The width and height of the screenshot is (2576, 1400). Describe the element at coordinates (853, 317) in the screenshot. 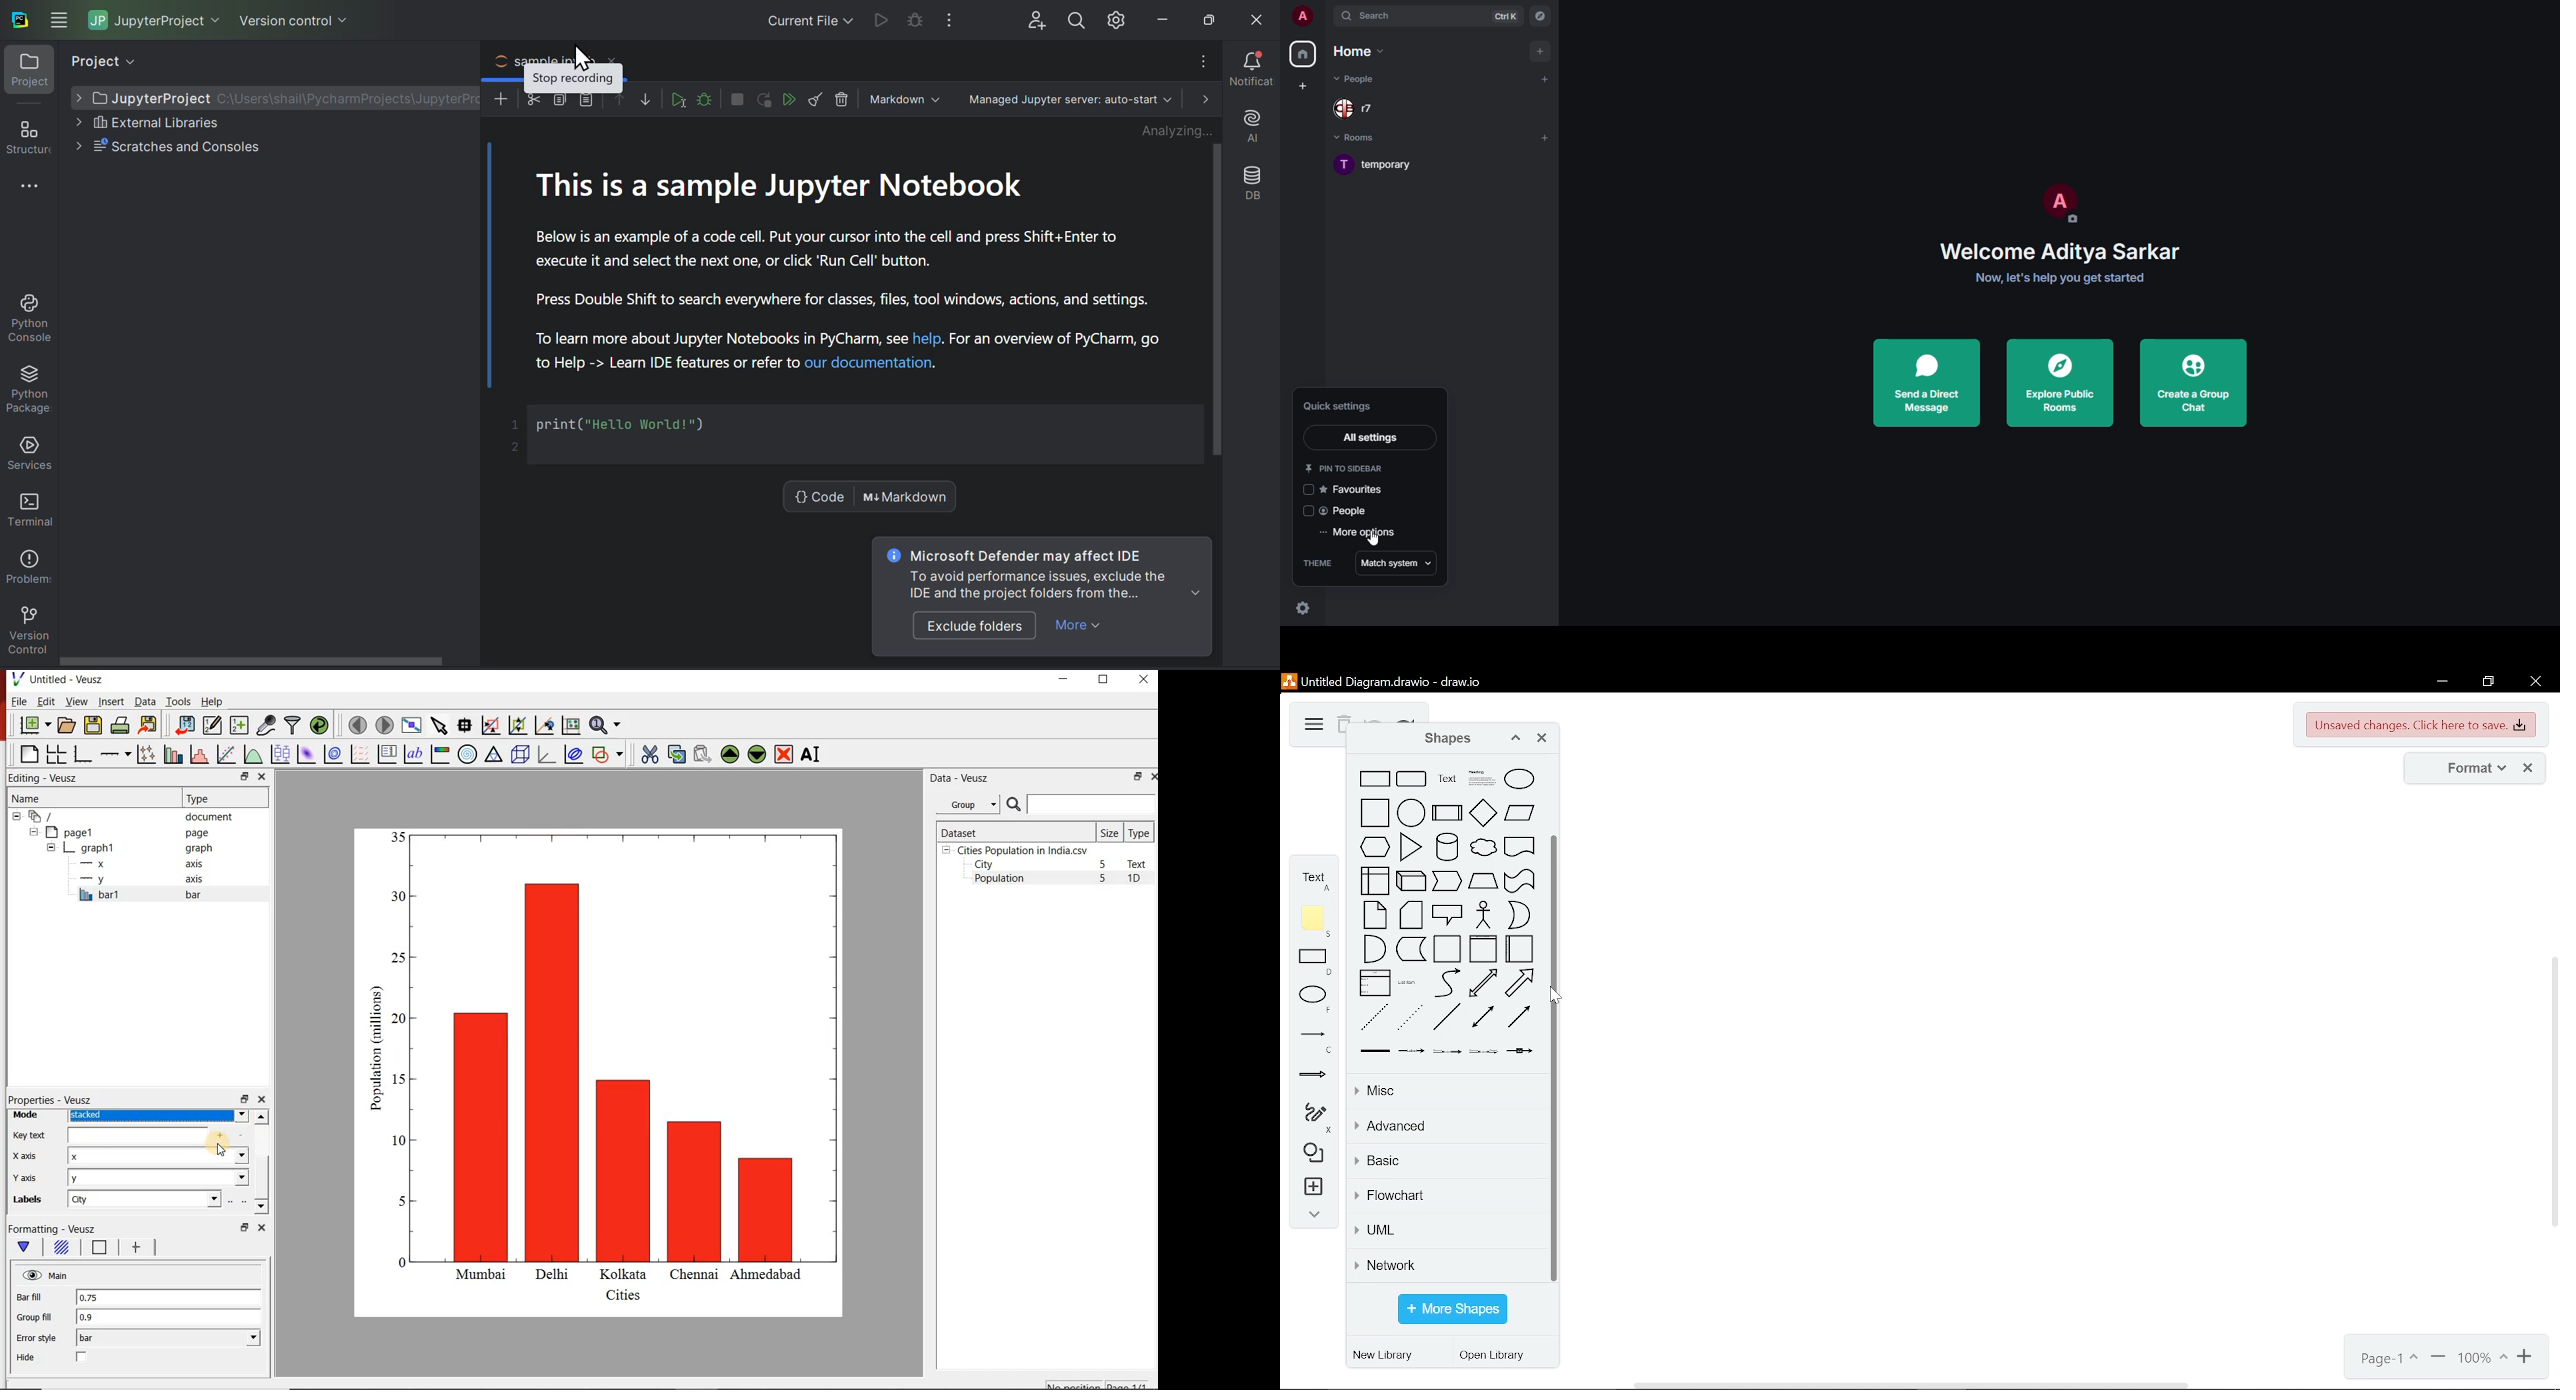

I see `Project` at that location.